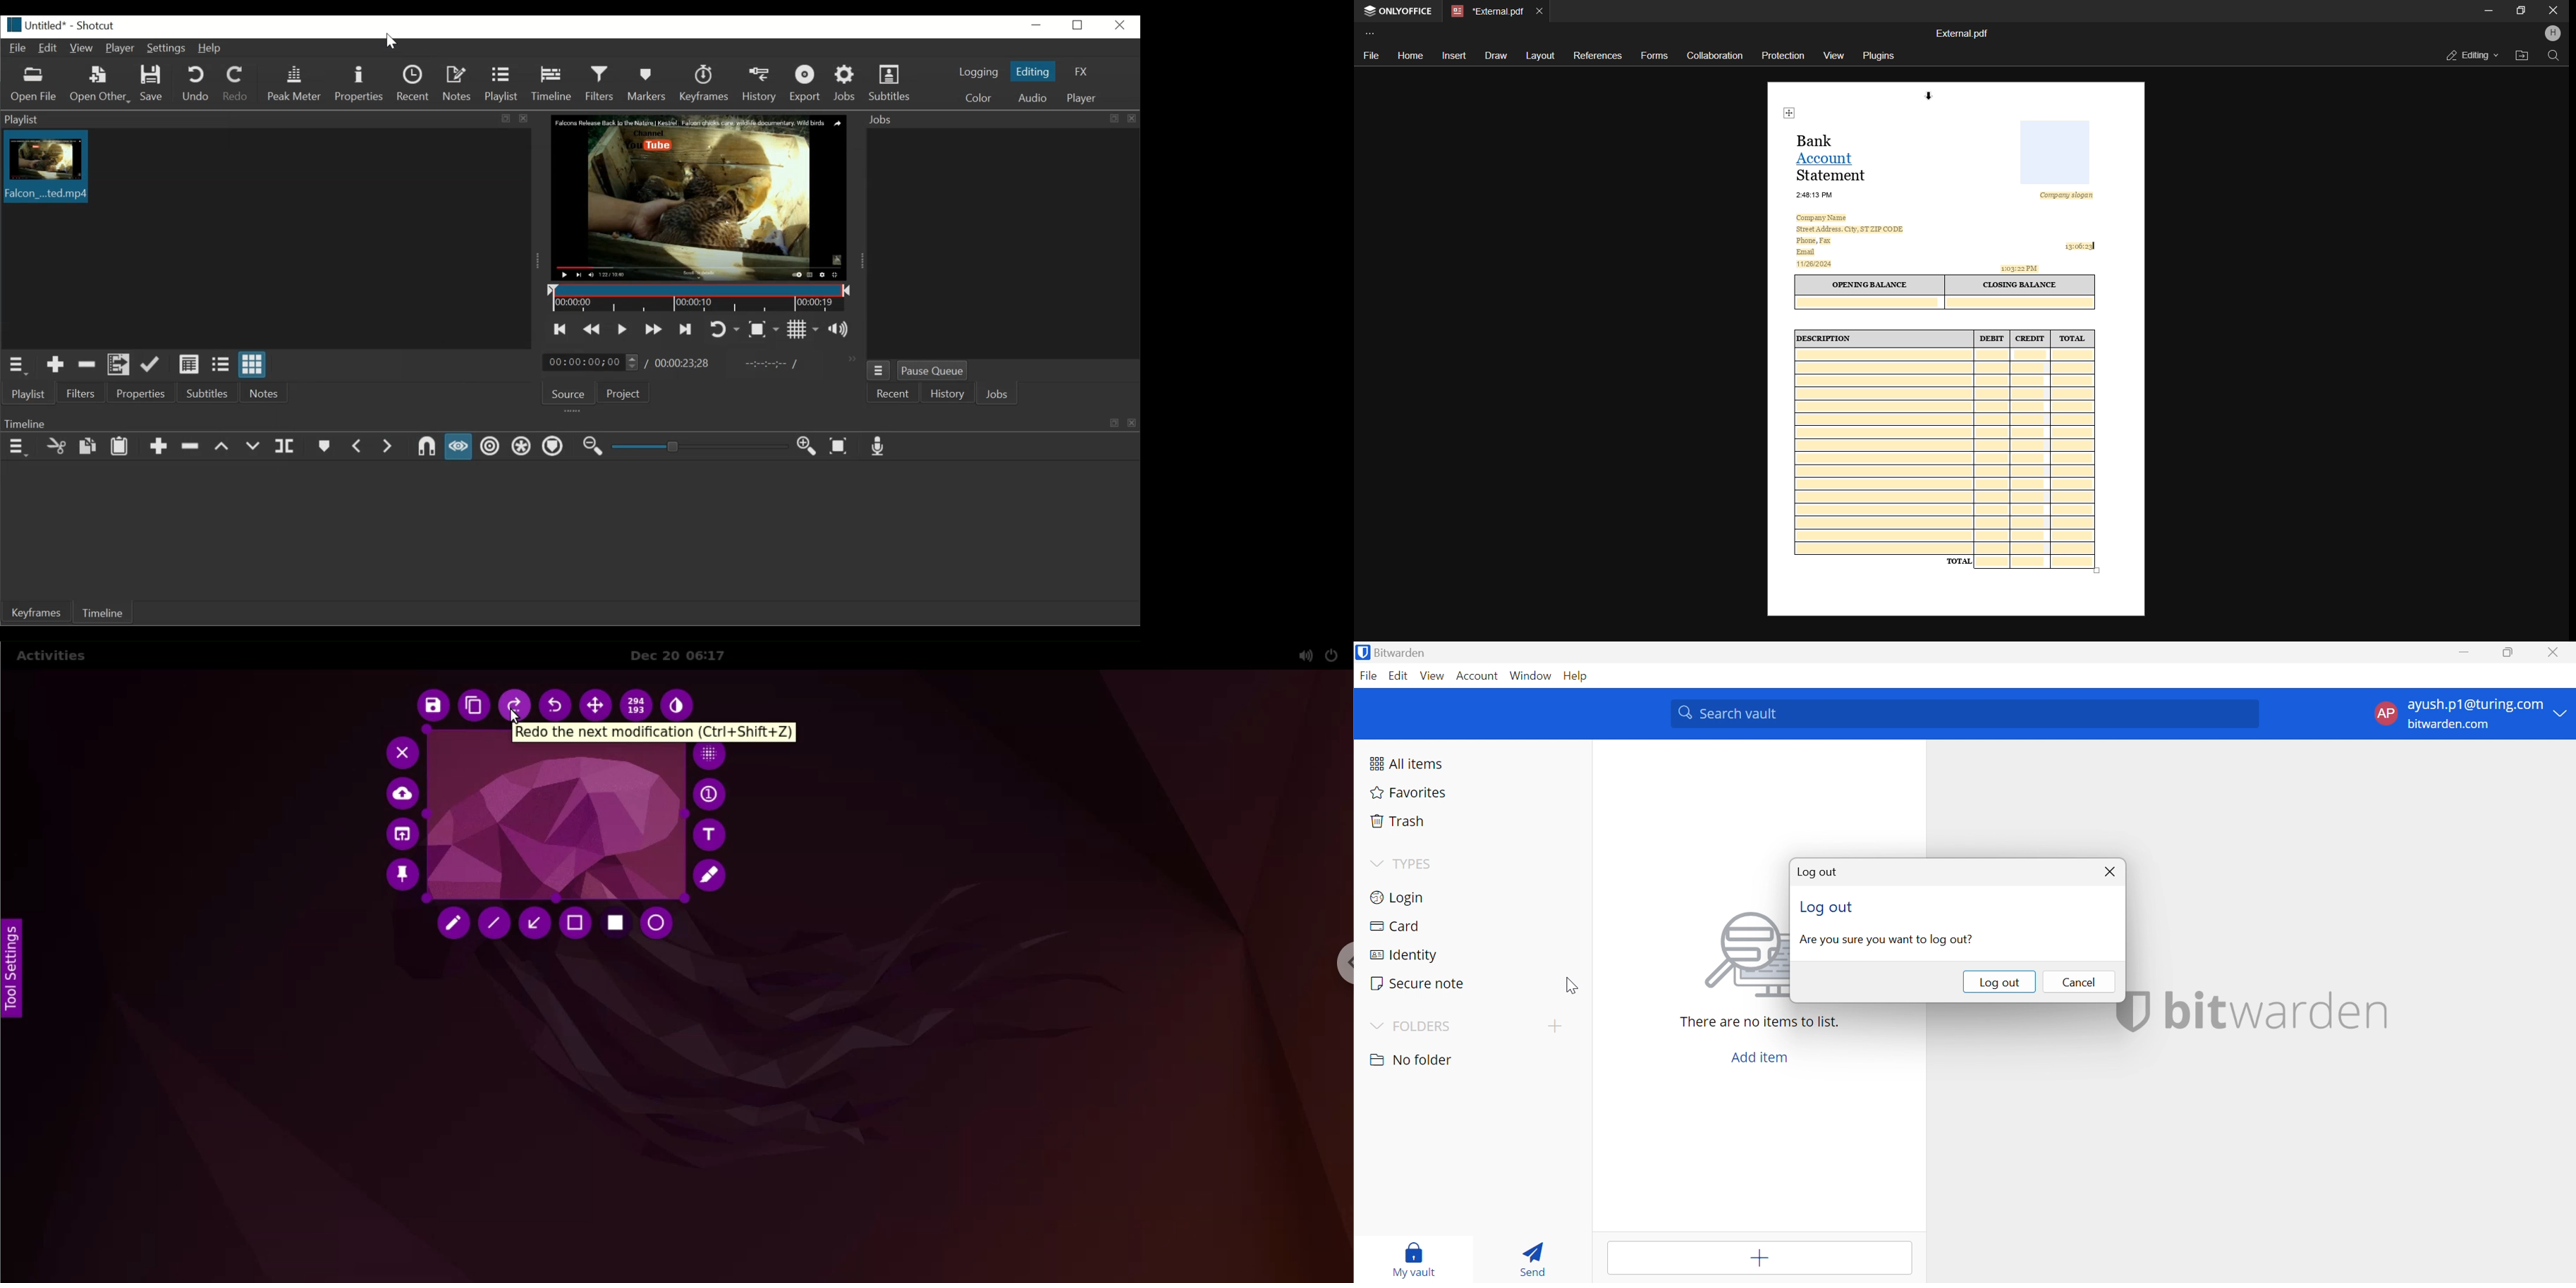  Describe the element at coordinates (592, 447) in the screenshot. I see `Zoom Timeline out` at that location.